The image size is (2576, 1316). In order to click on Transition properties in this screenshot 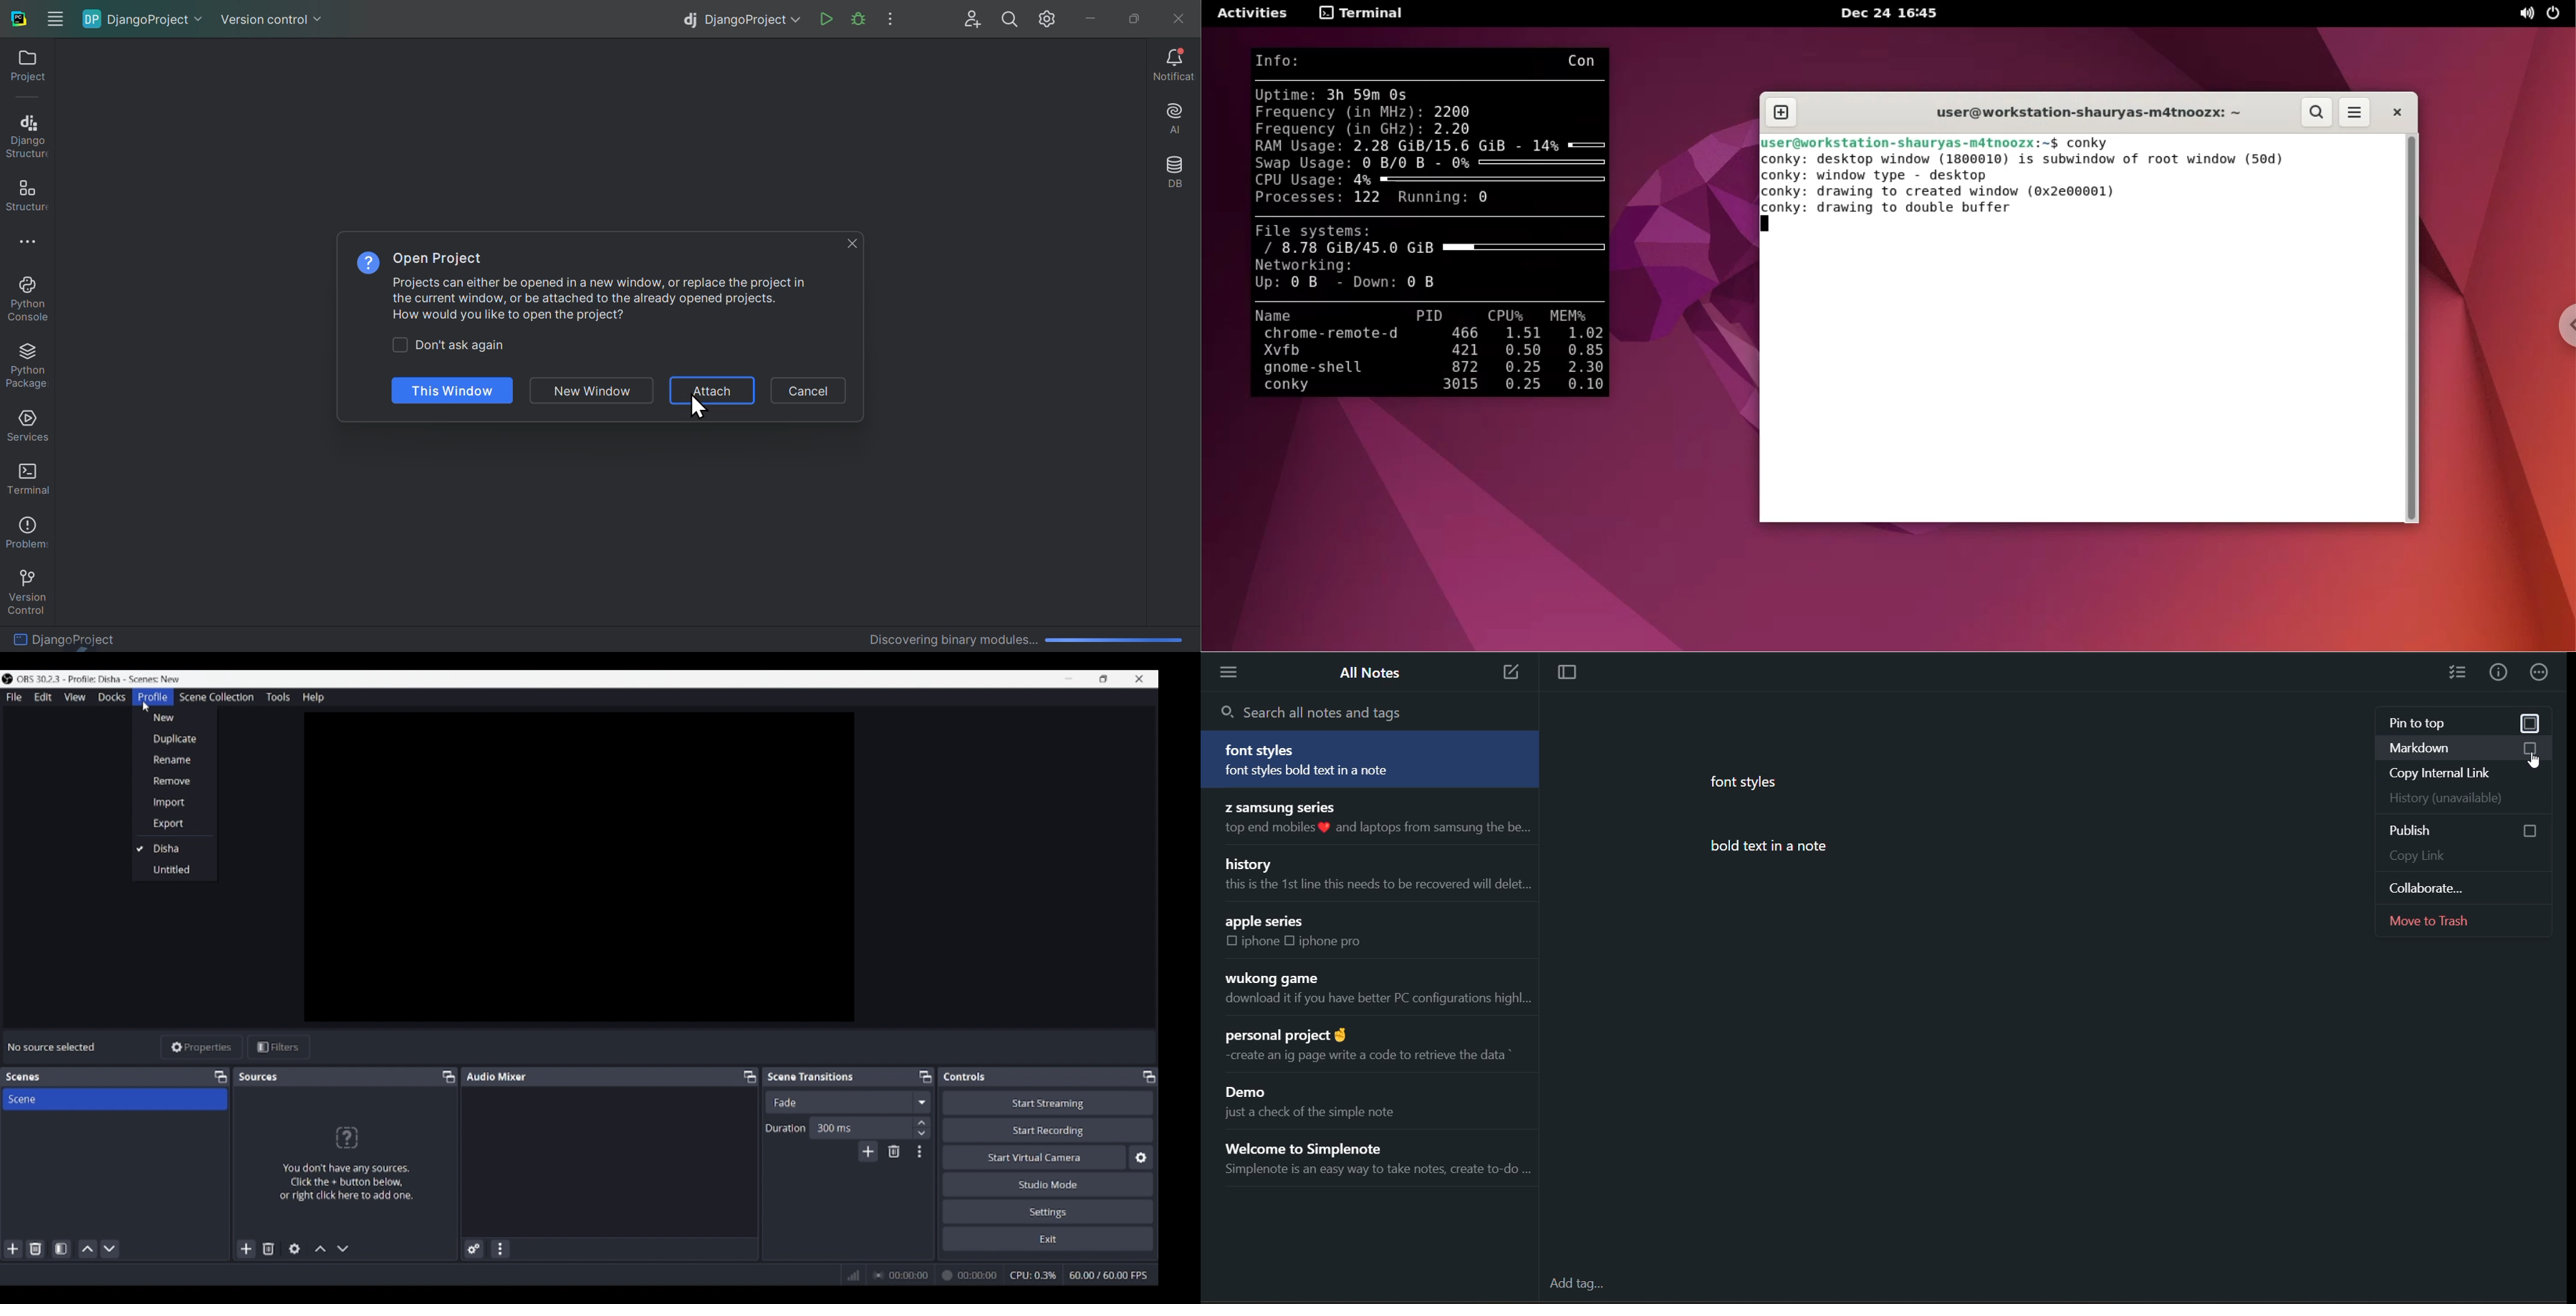, I will do `click(920, 1152)`.